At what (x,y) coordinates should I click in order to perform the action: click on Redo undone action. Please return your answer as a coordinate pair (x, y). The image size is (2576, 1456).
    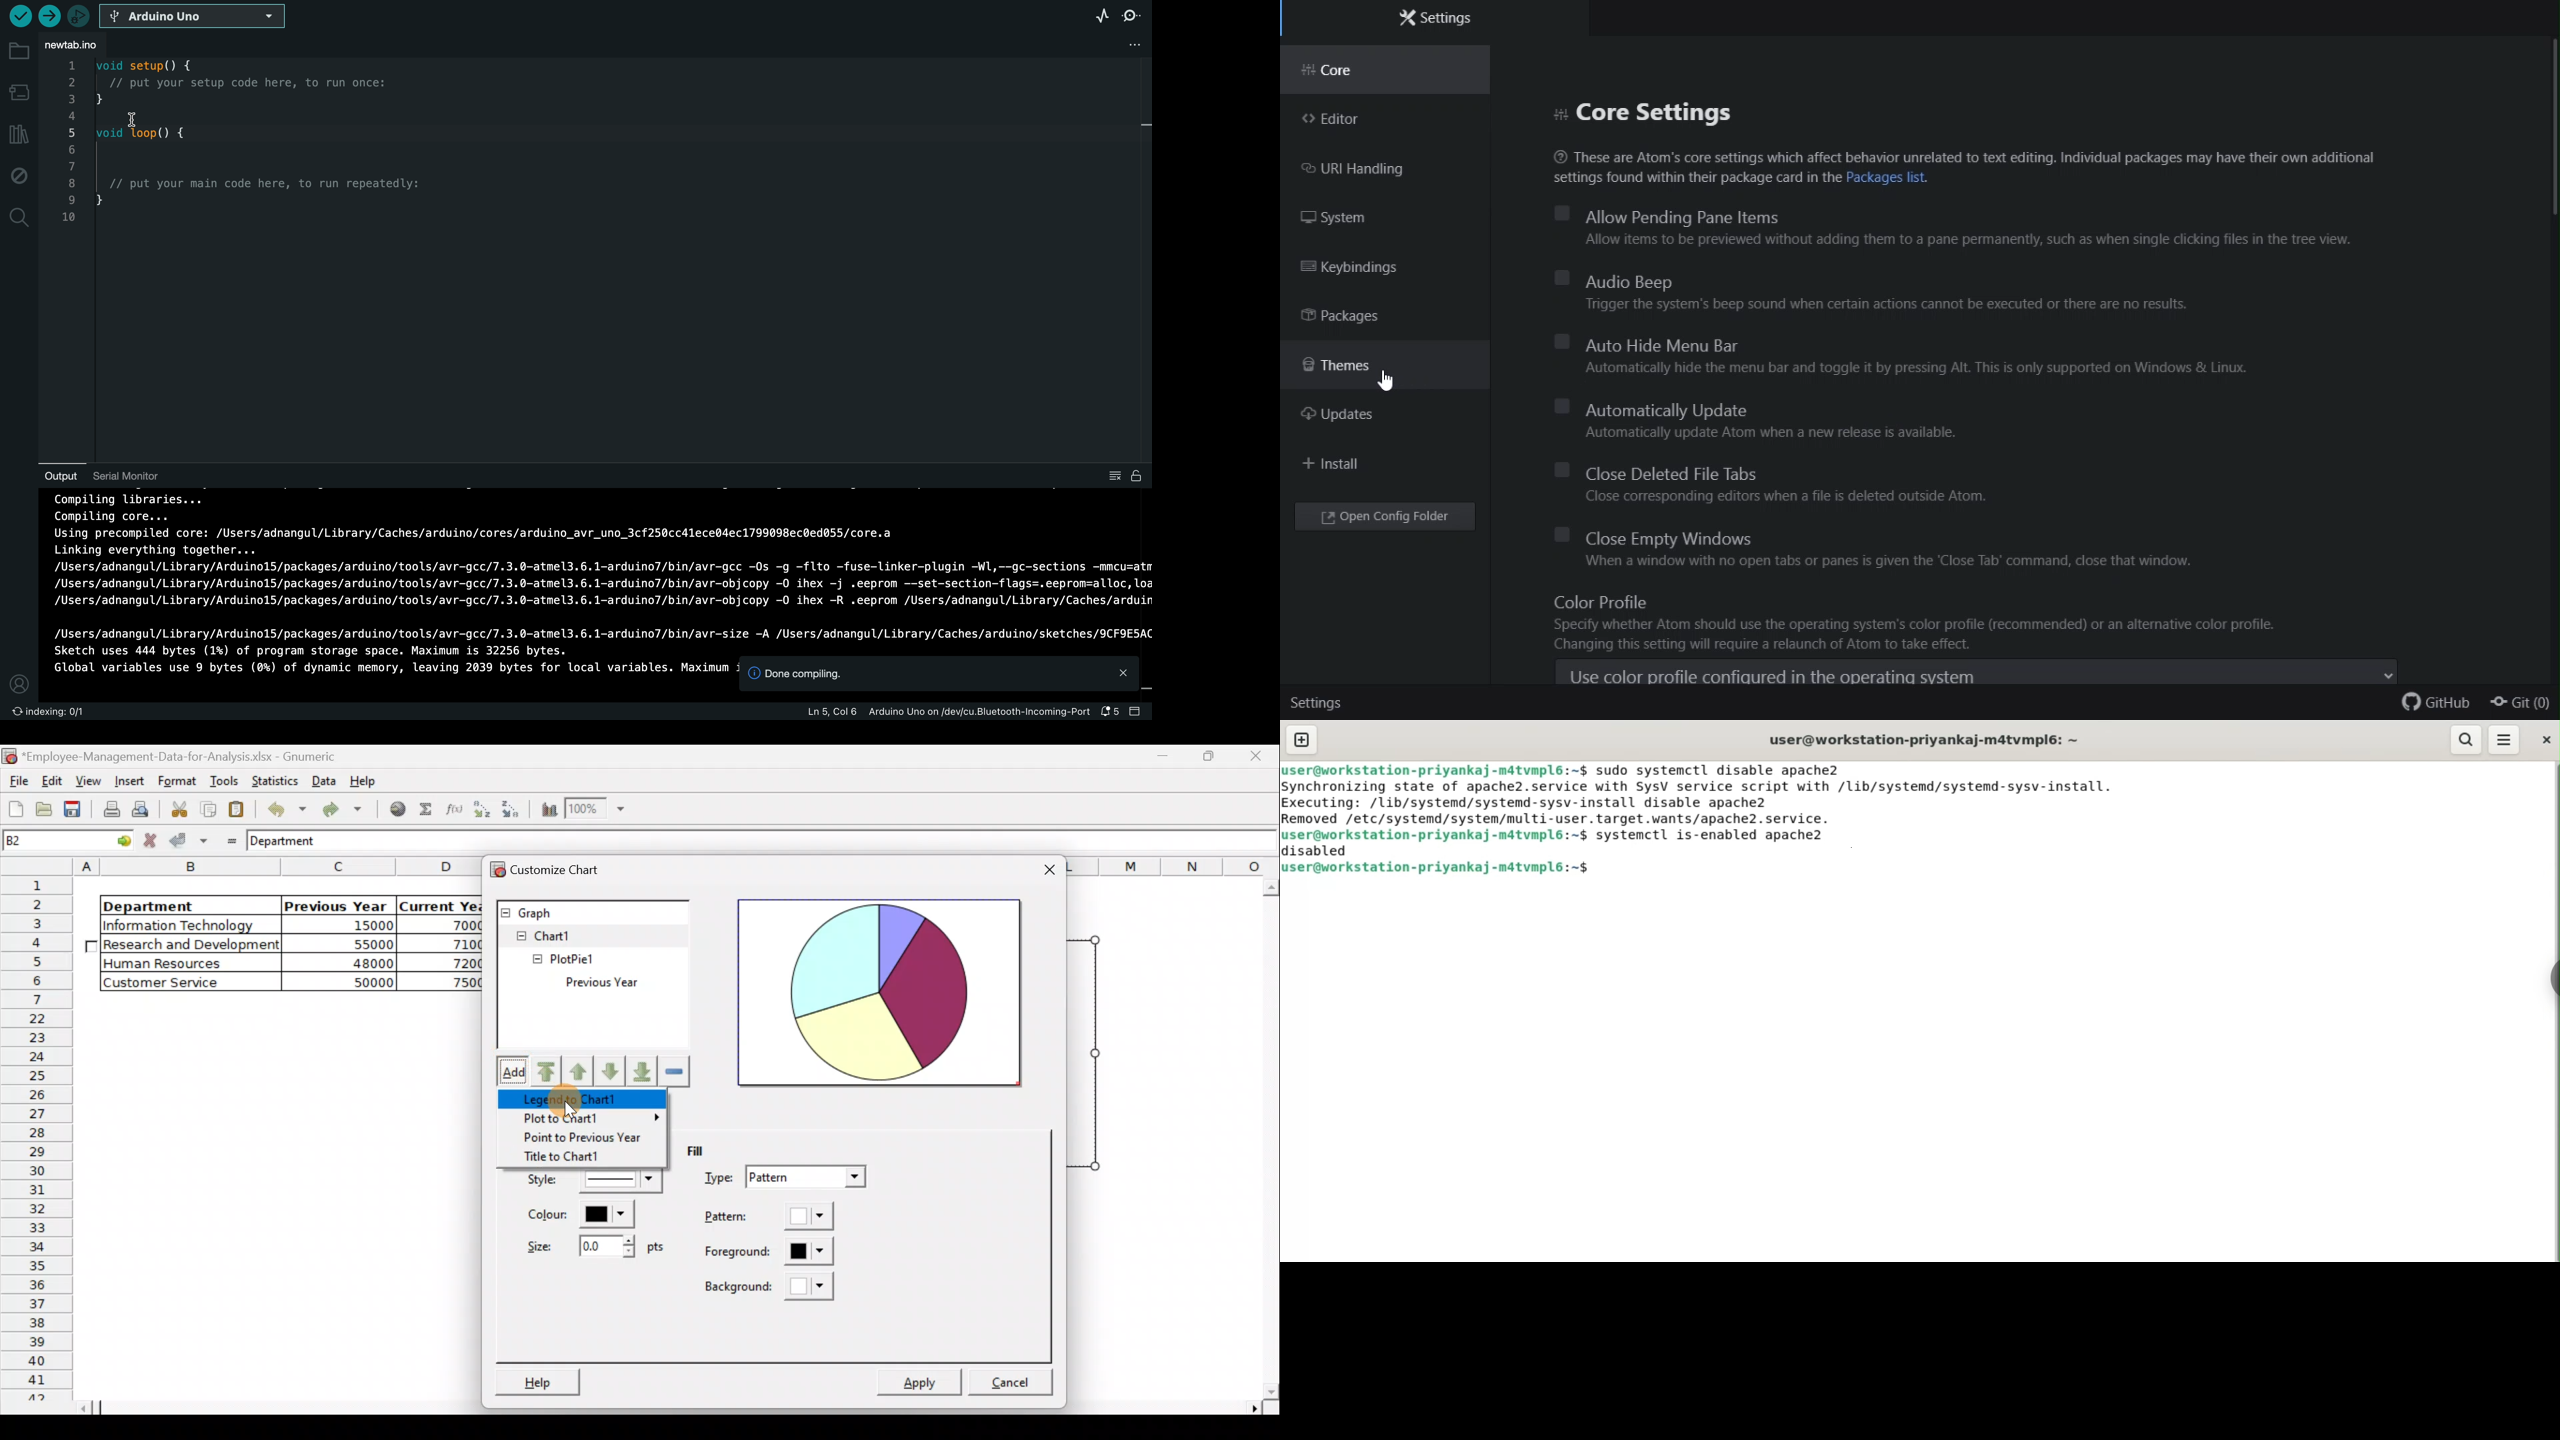
    Looking at the image, I should click on (347, 809).